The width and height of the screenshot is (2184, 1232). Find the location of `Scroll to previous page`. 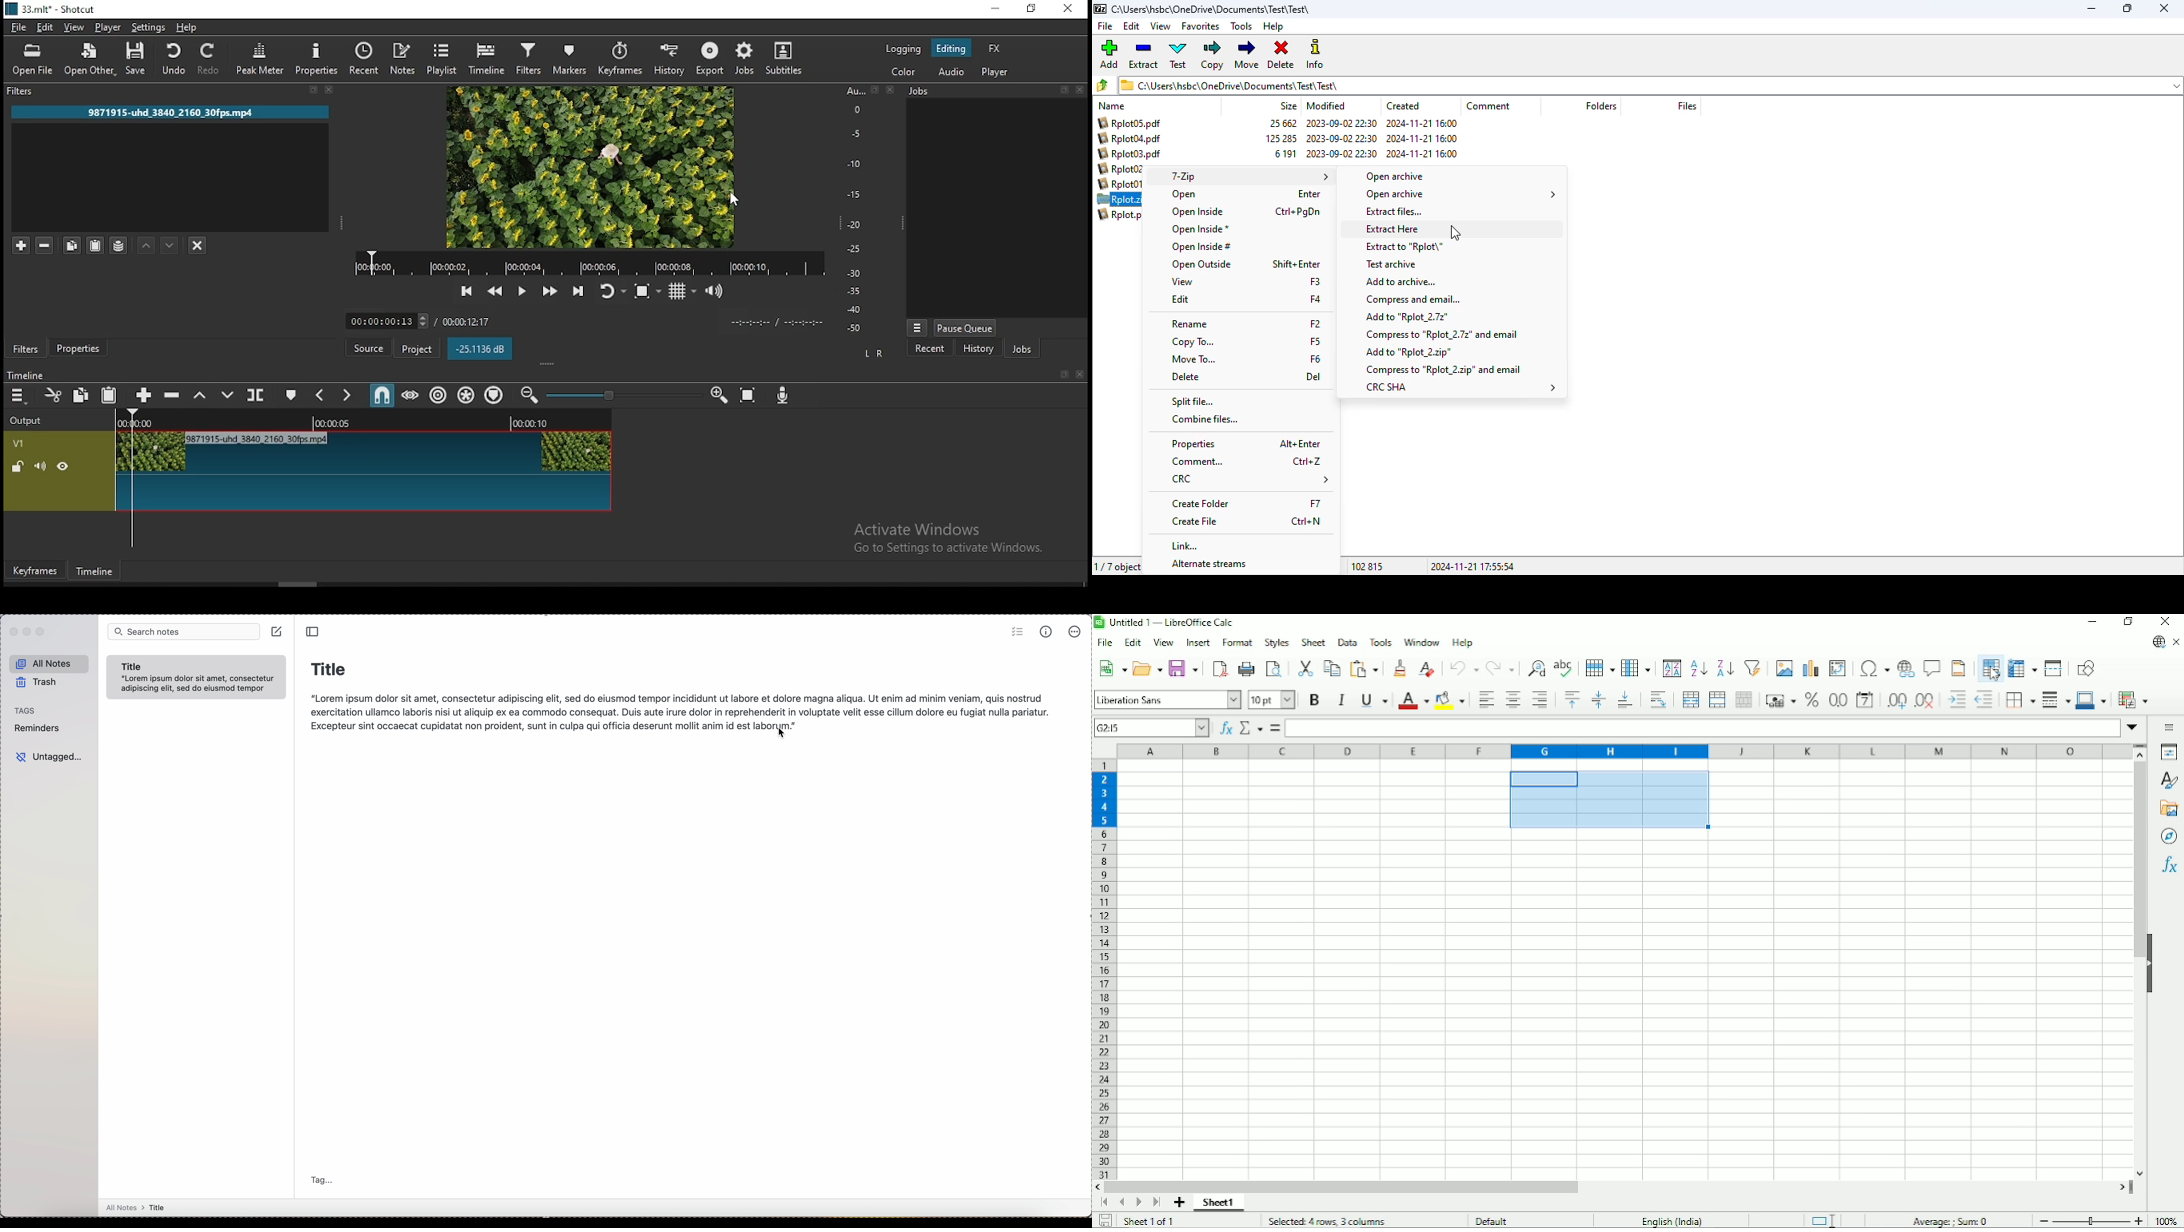

Scroll to previous page is located at coordinates (1121, 1203).